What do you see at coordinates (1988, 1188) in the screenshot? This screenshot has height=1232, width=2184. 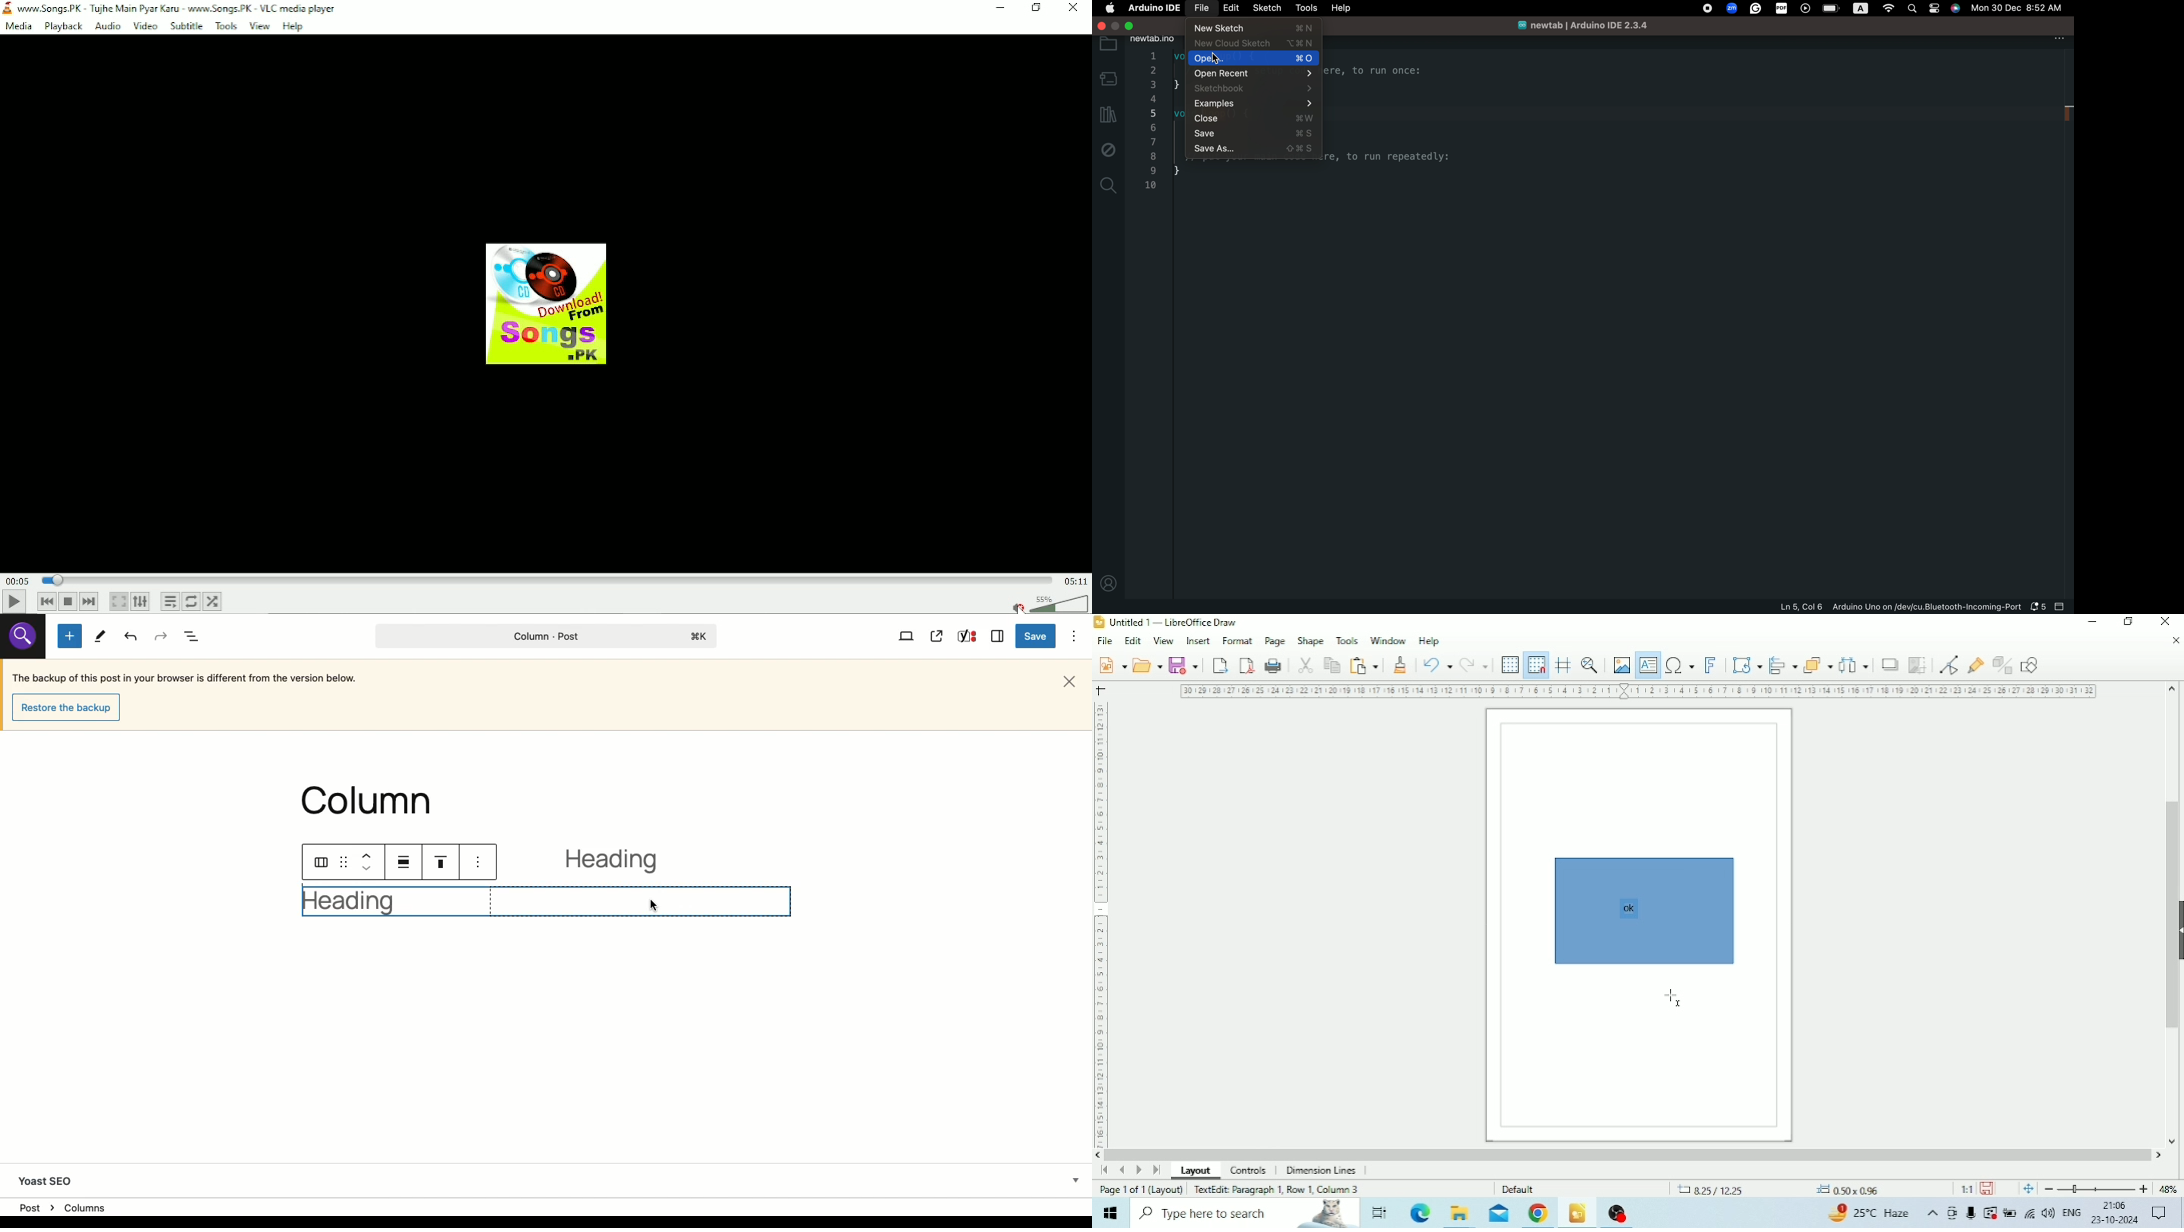 I see `Save` at bounding box center [1988, 1188].